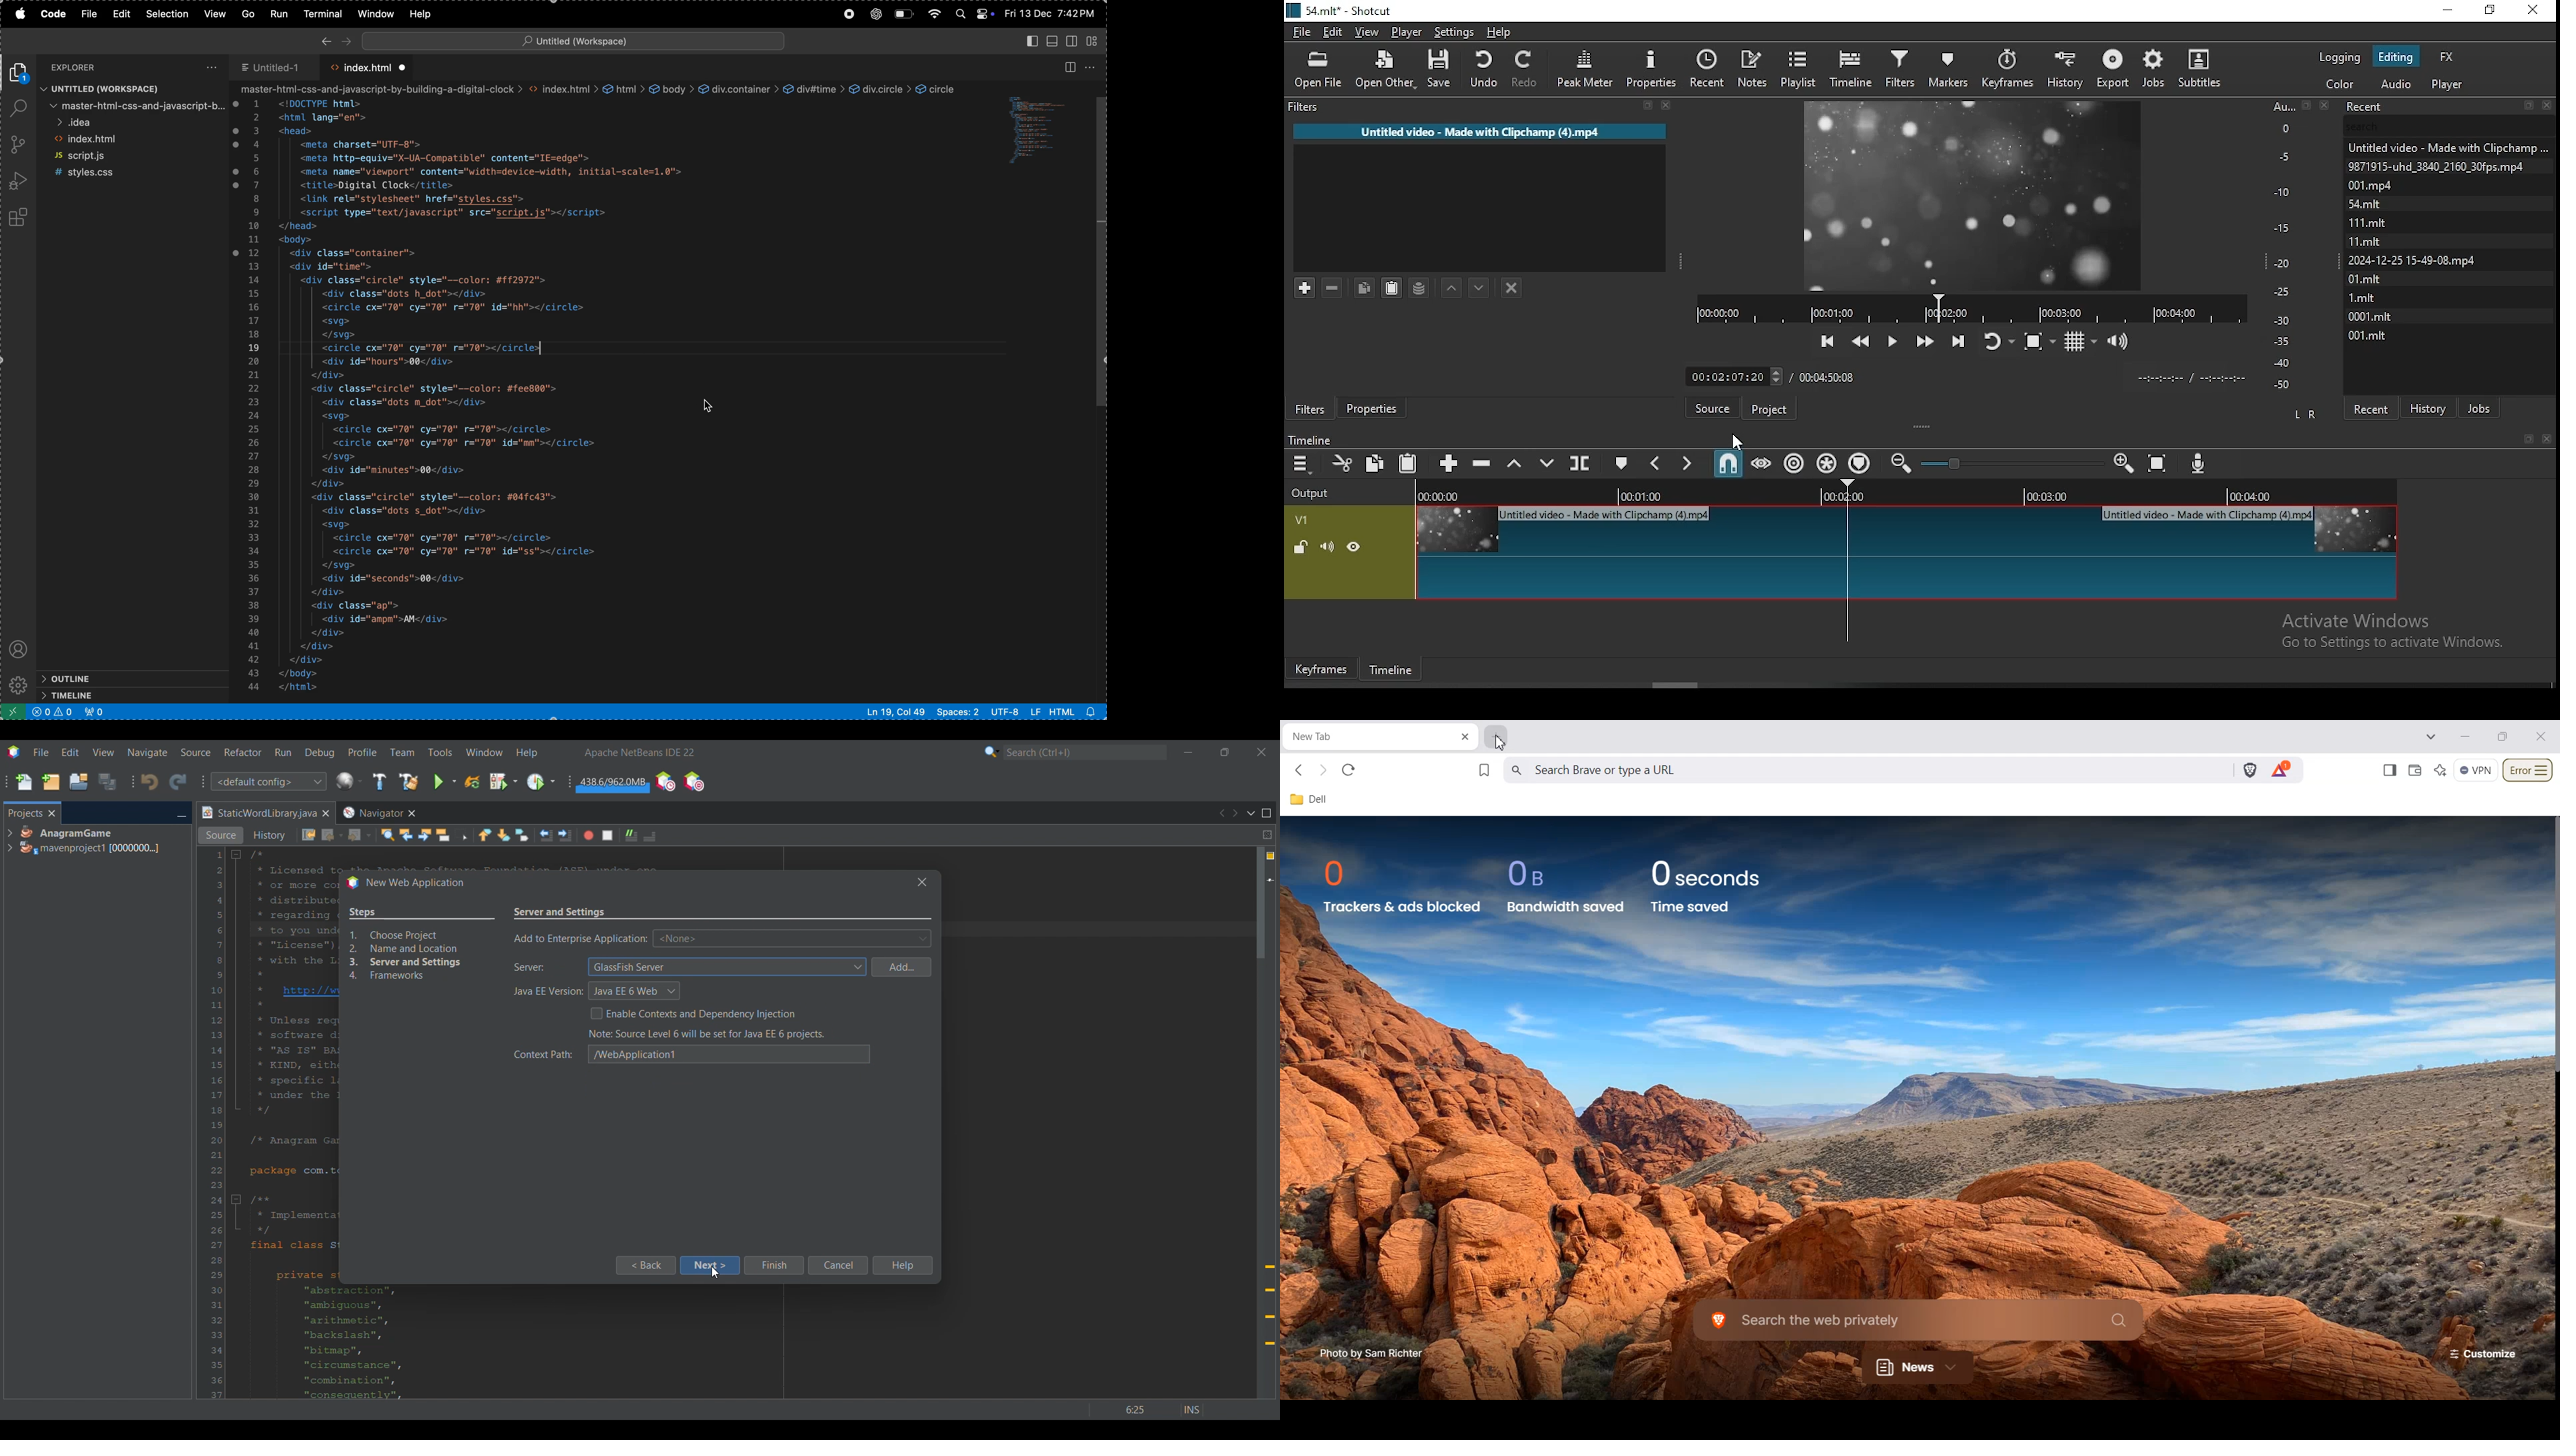 Image resolution: width=2576 pixels, height=1456 pixels. Describe the element at coordinates (1794, 465) in the screenshot. I see `ripple` at that location.